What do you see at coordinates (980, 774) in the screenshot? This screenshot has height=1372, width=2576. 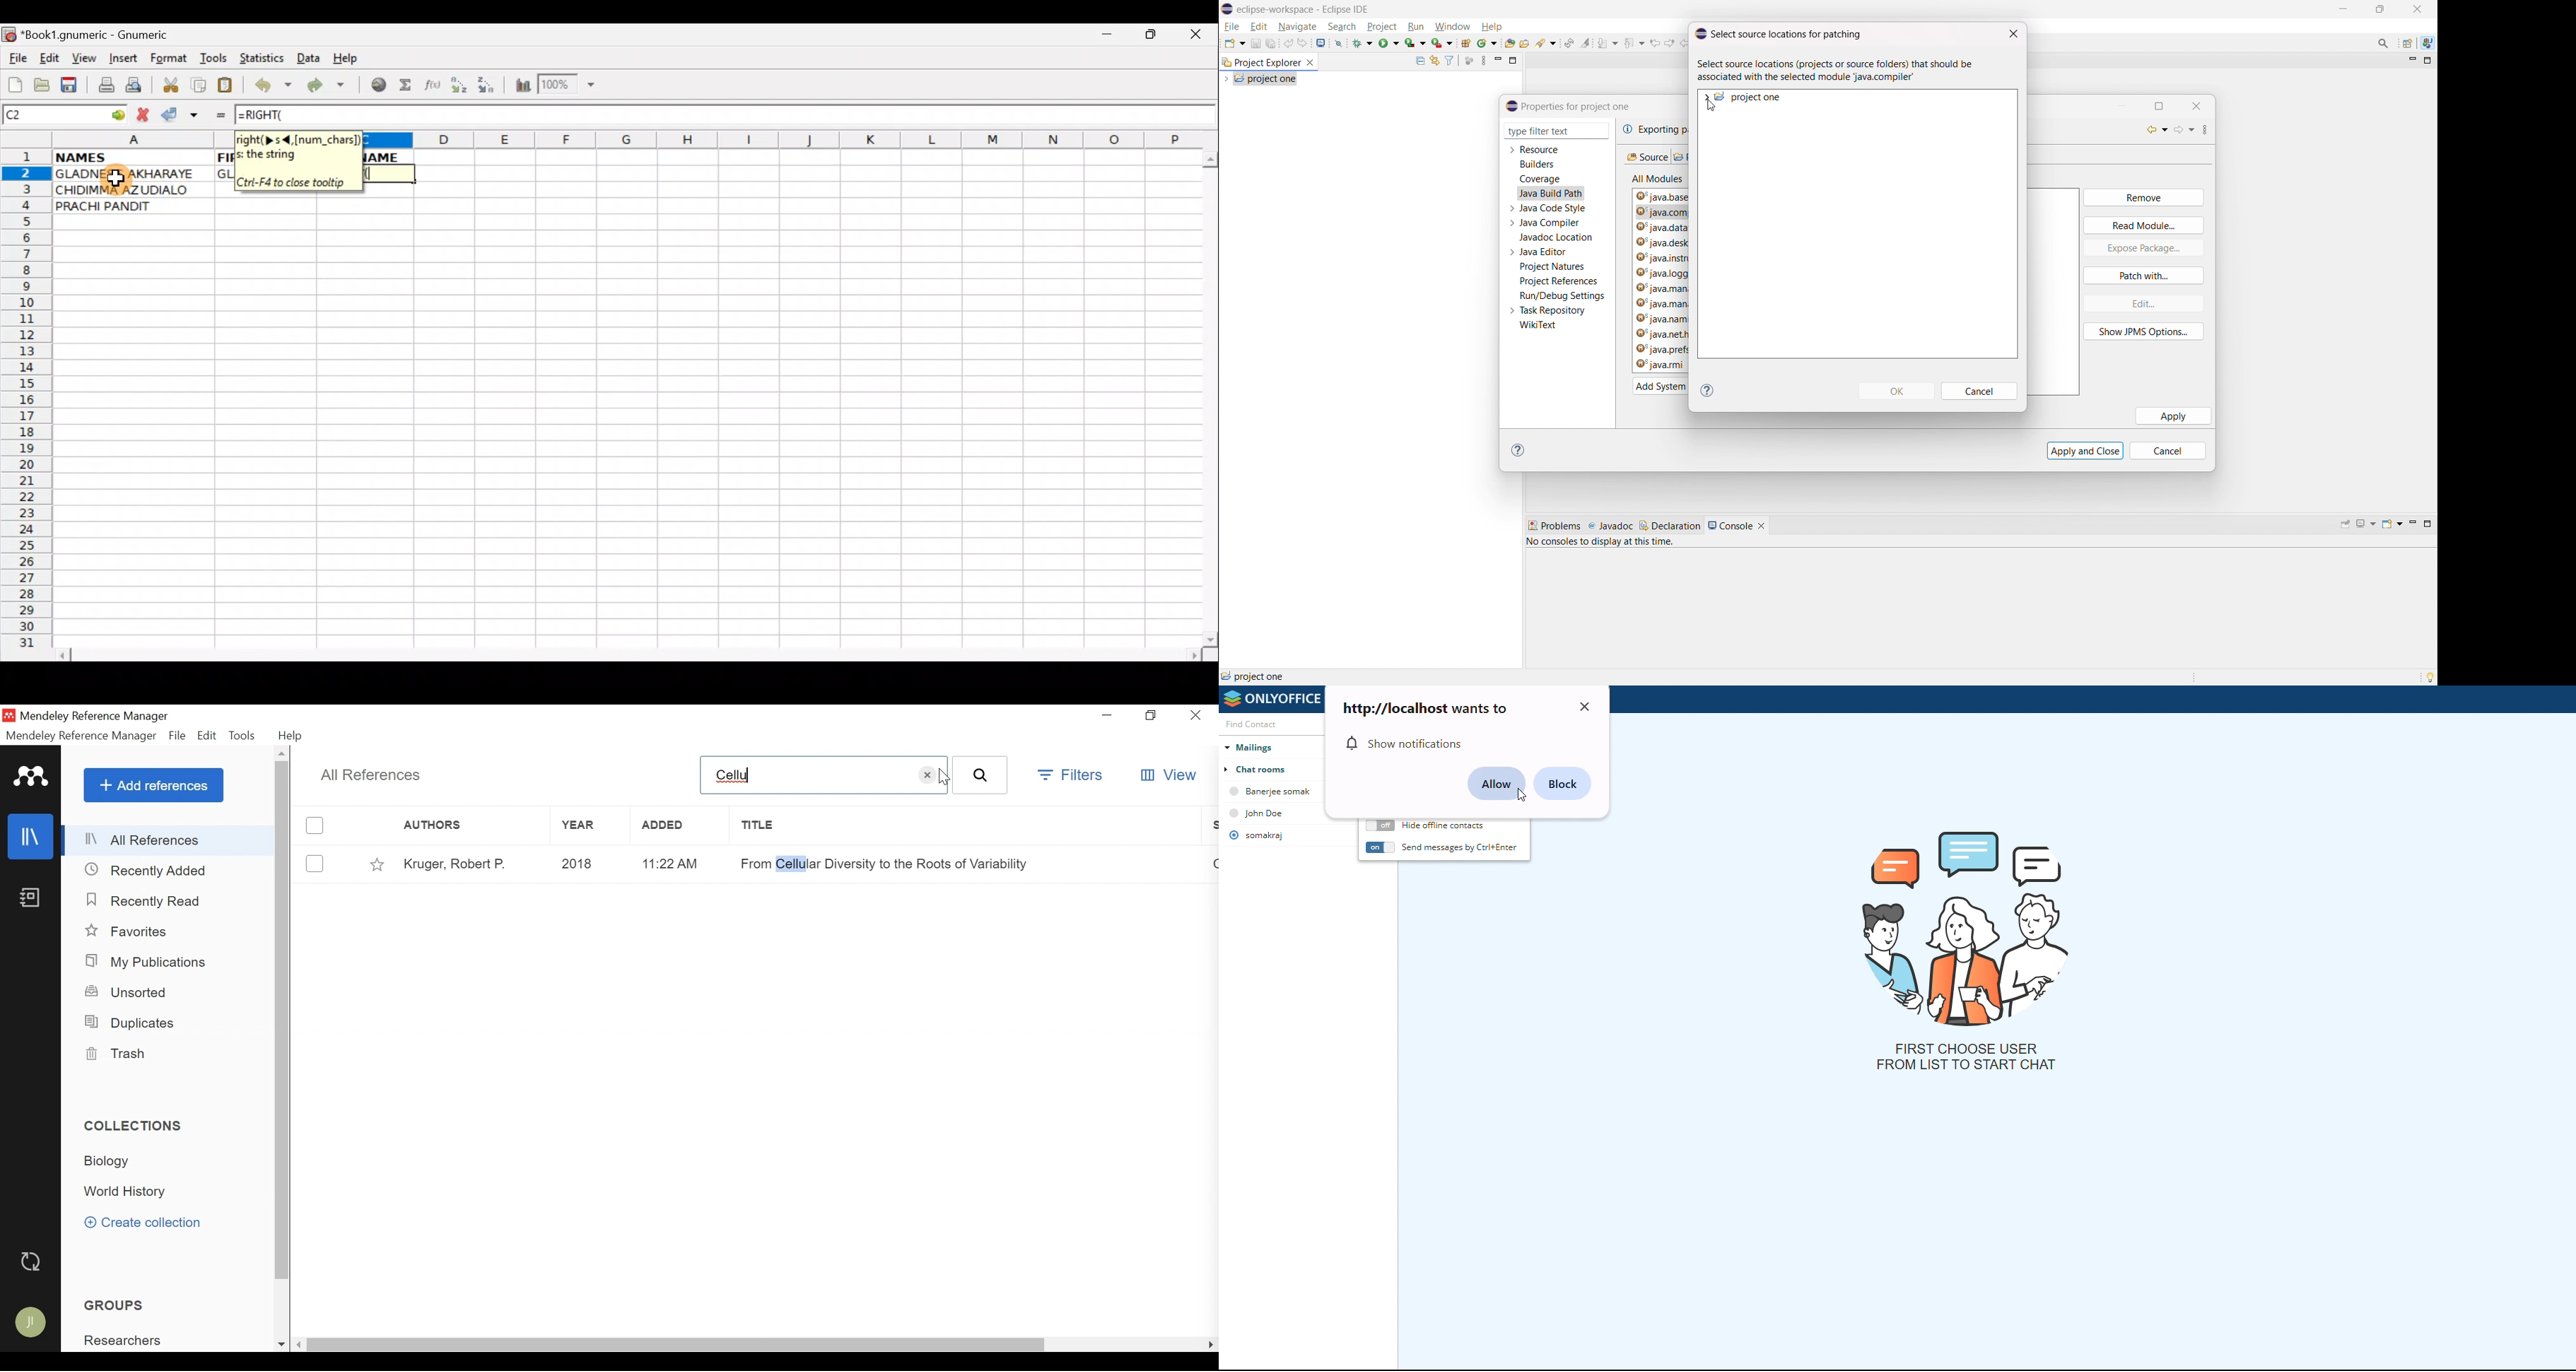 I see `Search` at bounding box center [980, 774].